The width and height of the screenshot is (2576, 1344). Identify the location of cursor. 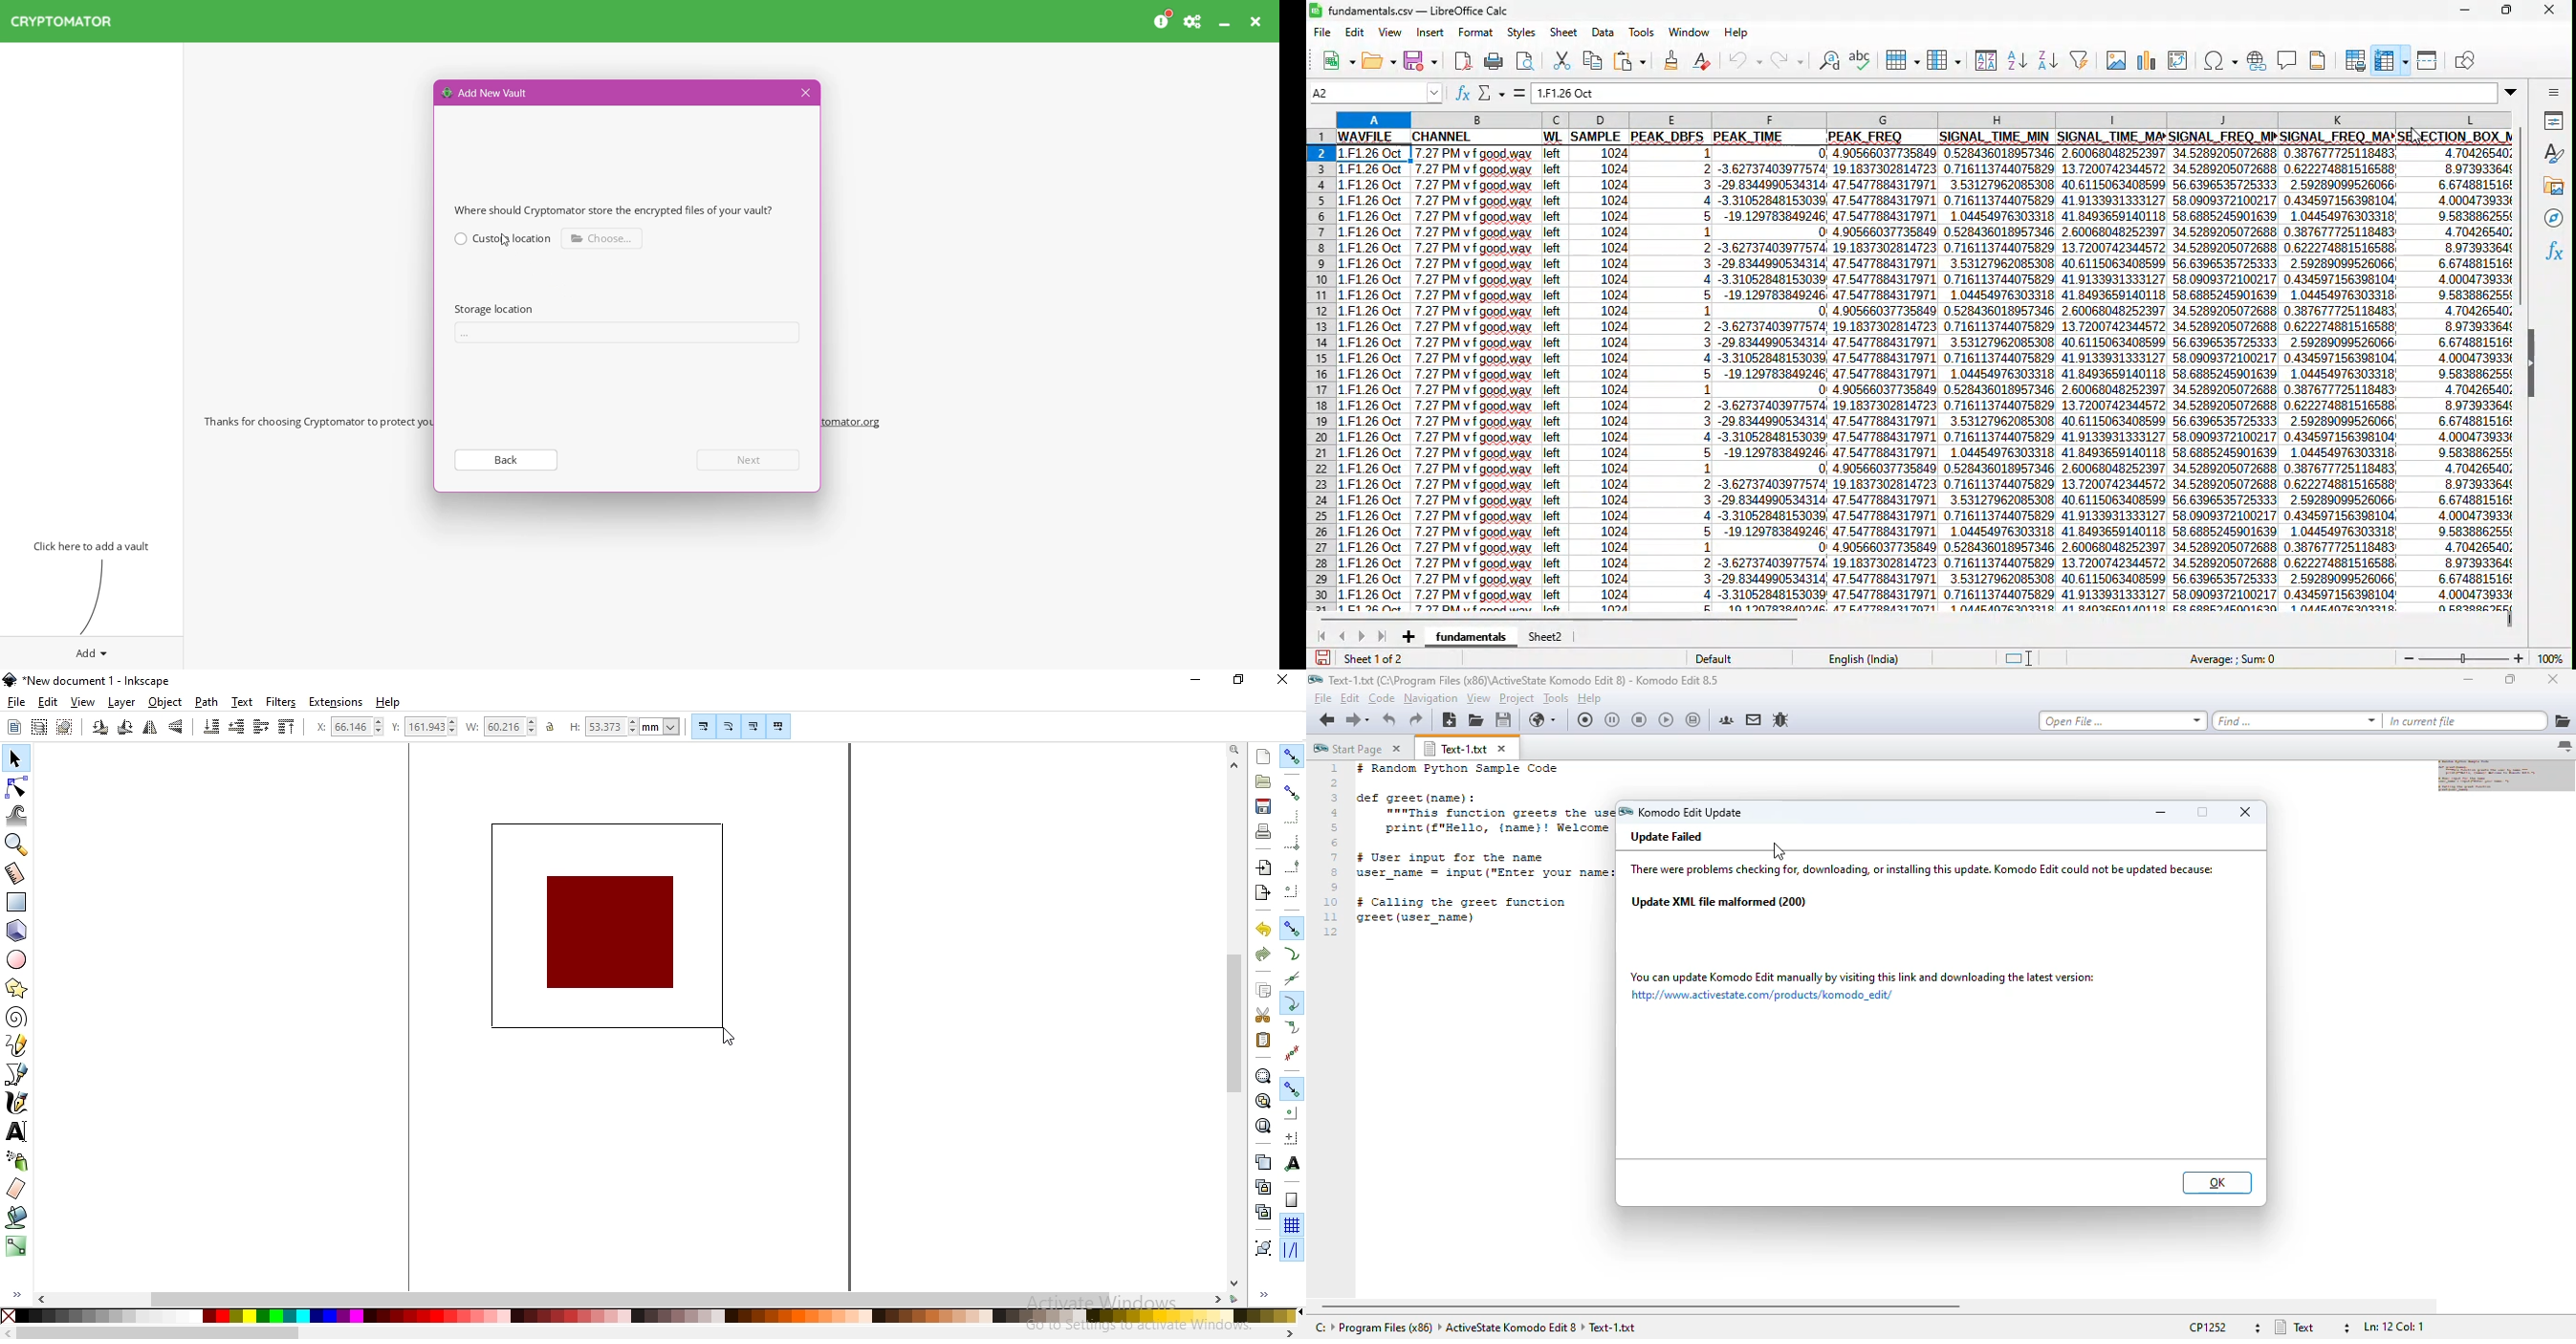
(727, 1038).